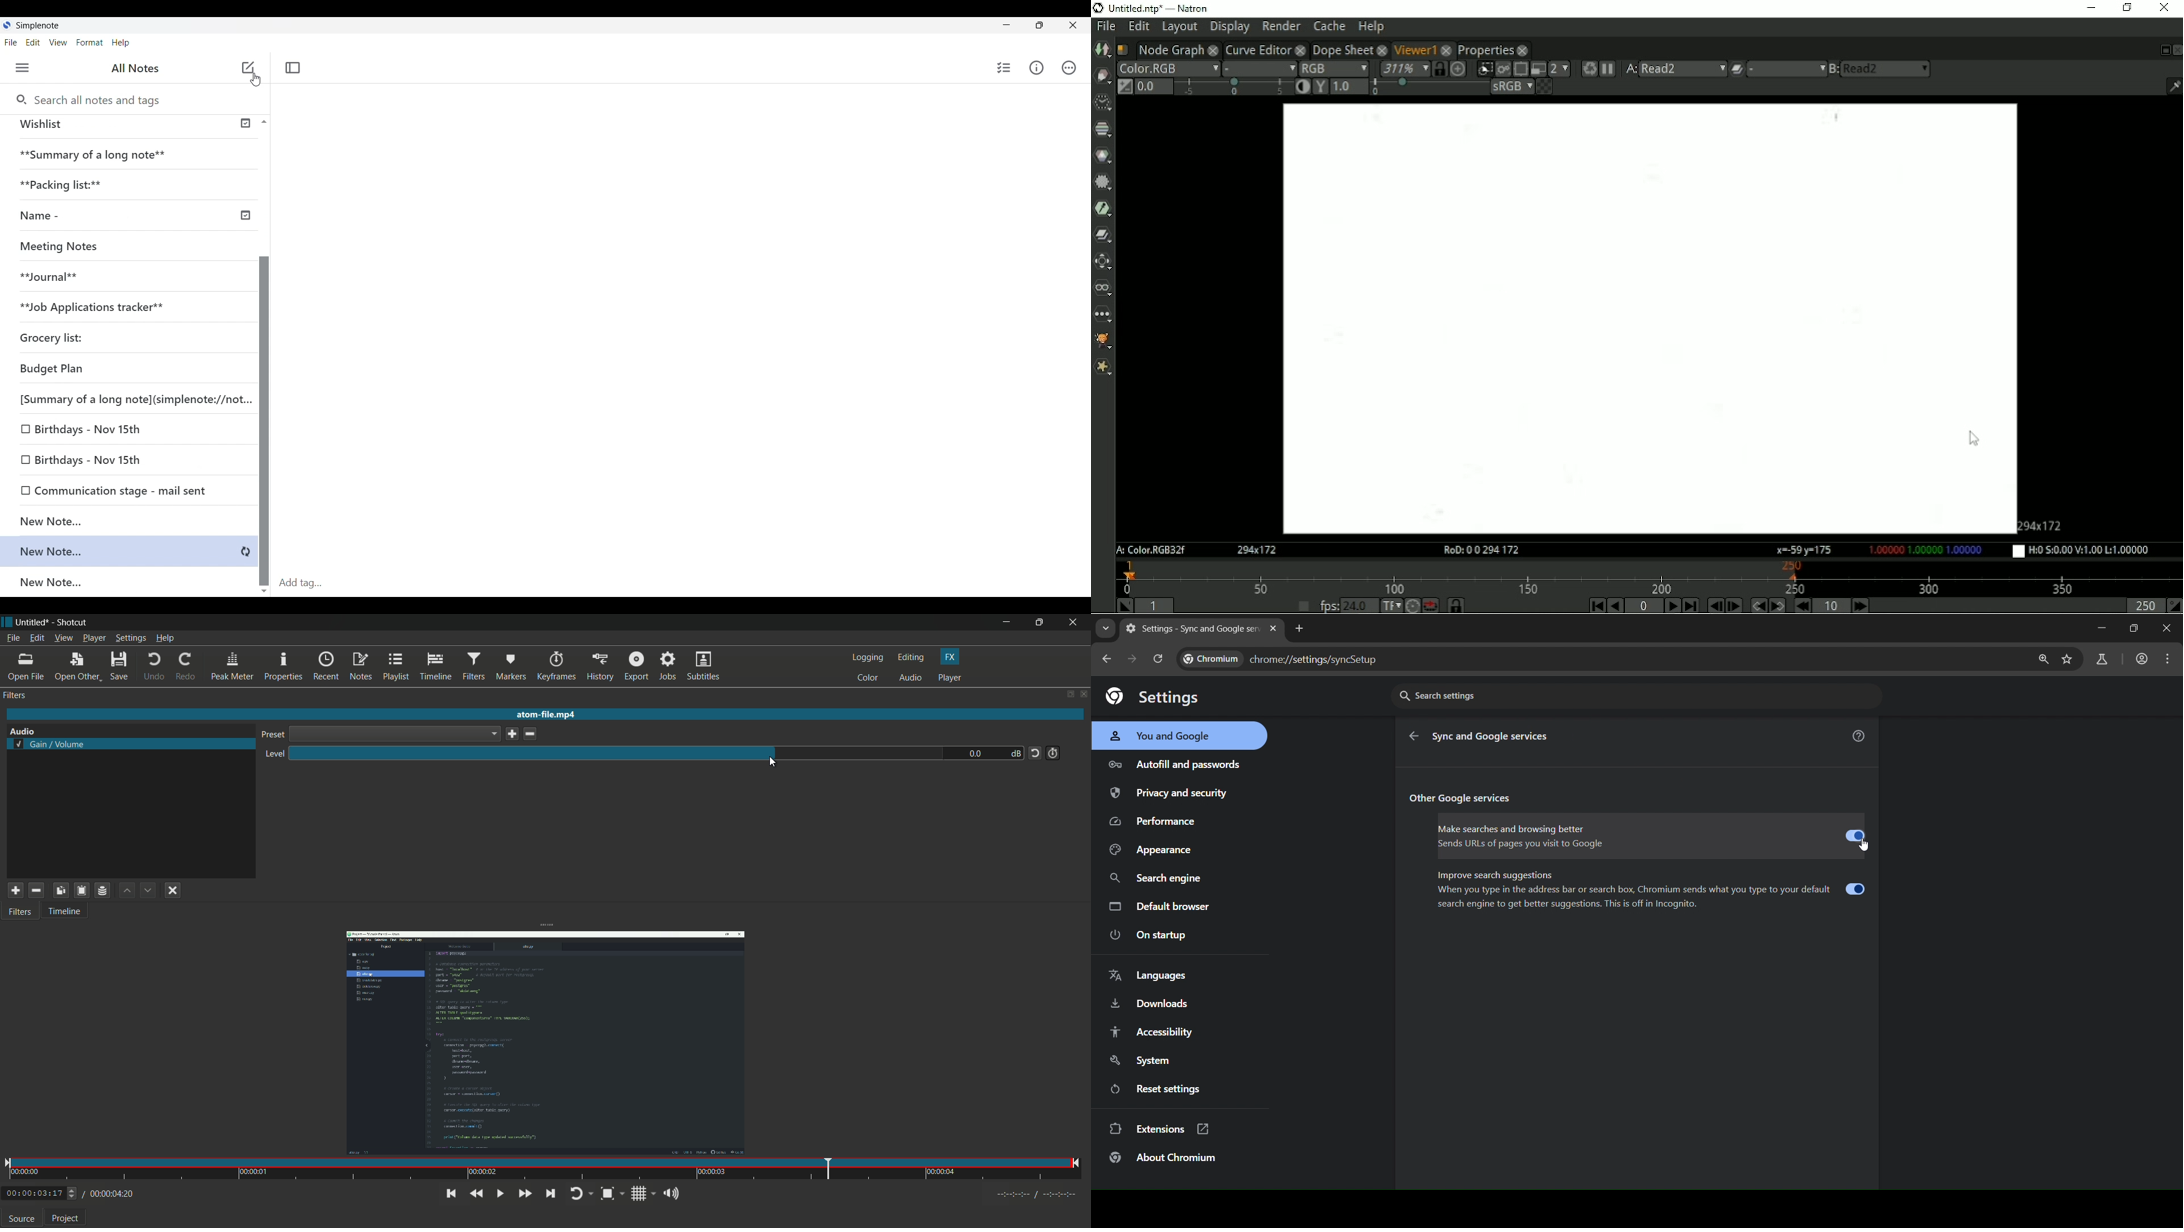 The image size is (2184, 1232). Describe the element at coordinates (70, 623) in the screenshot. I see `app name` at that location.